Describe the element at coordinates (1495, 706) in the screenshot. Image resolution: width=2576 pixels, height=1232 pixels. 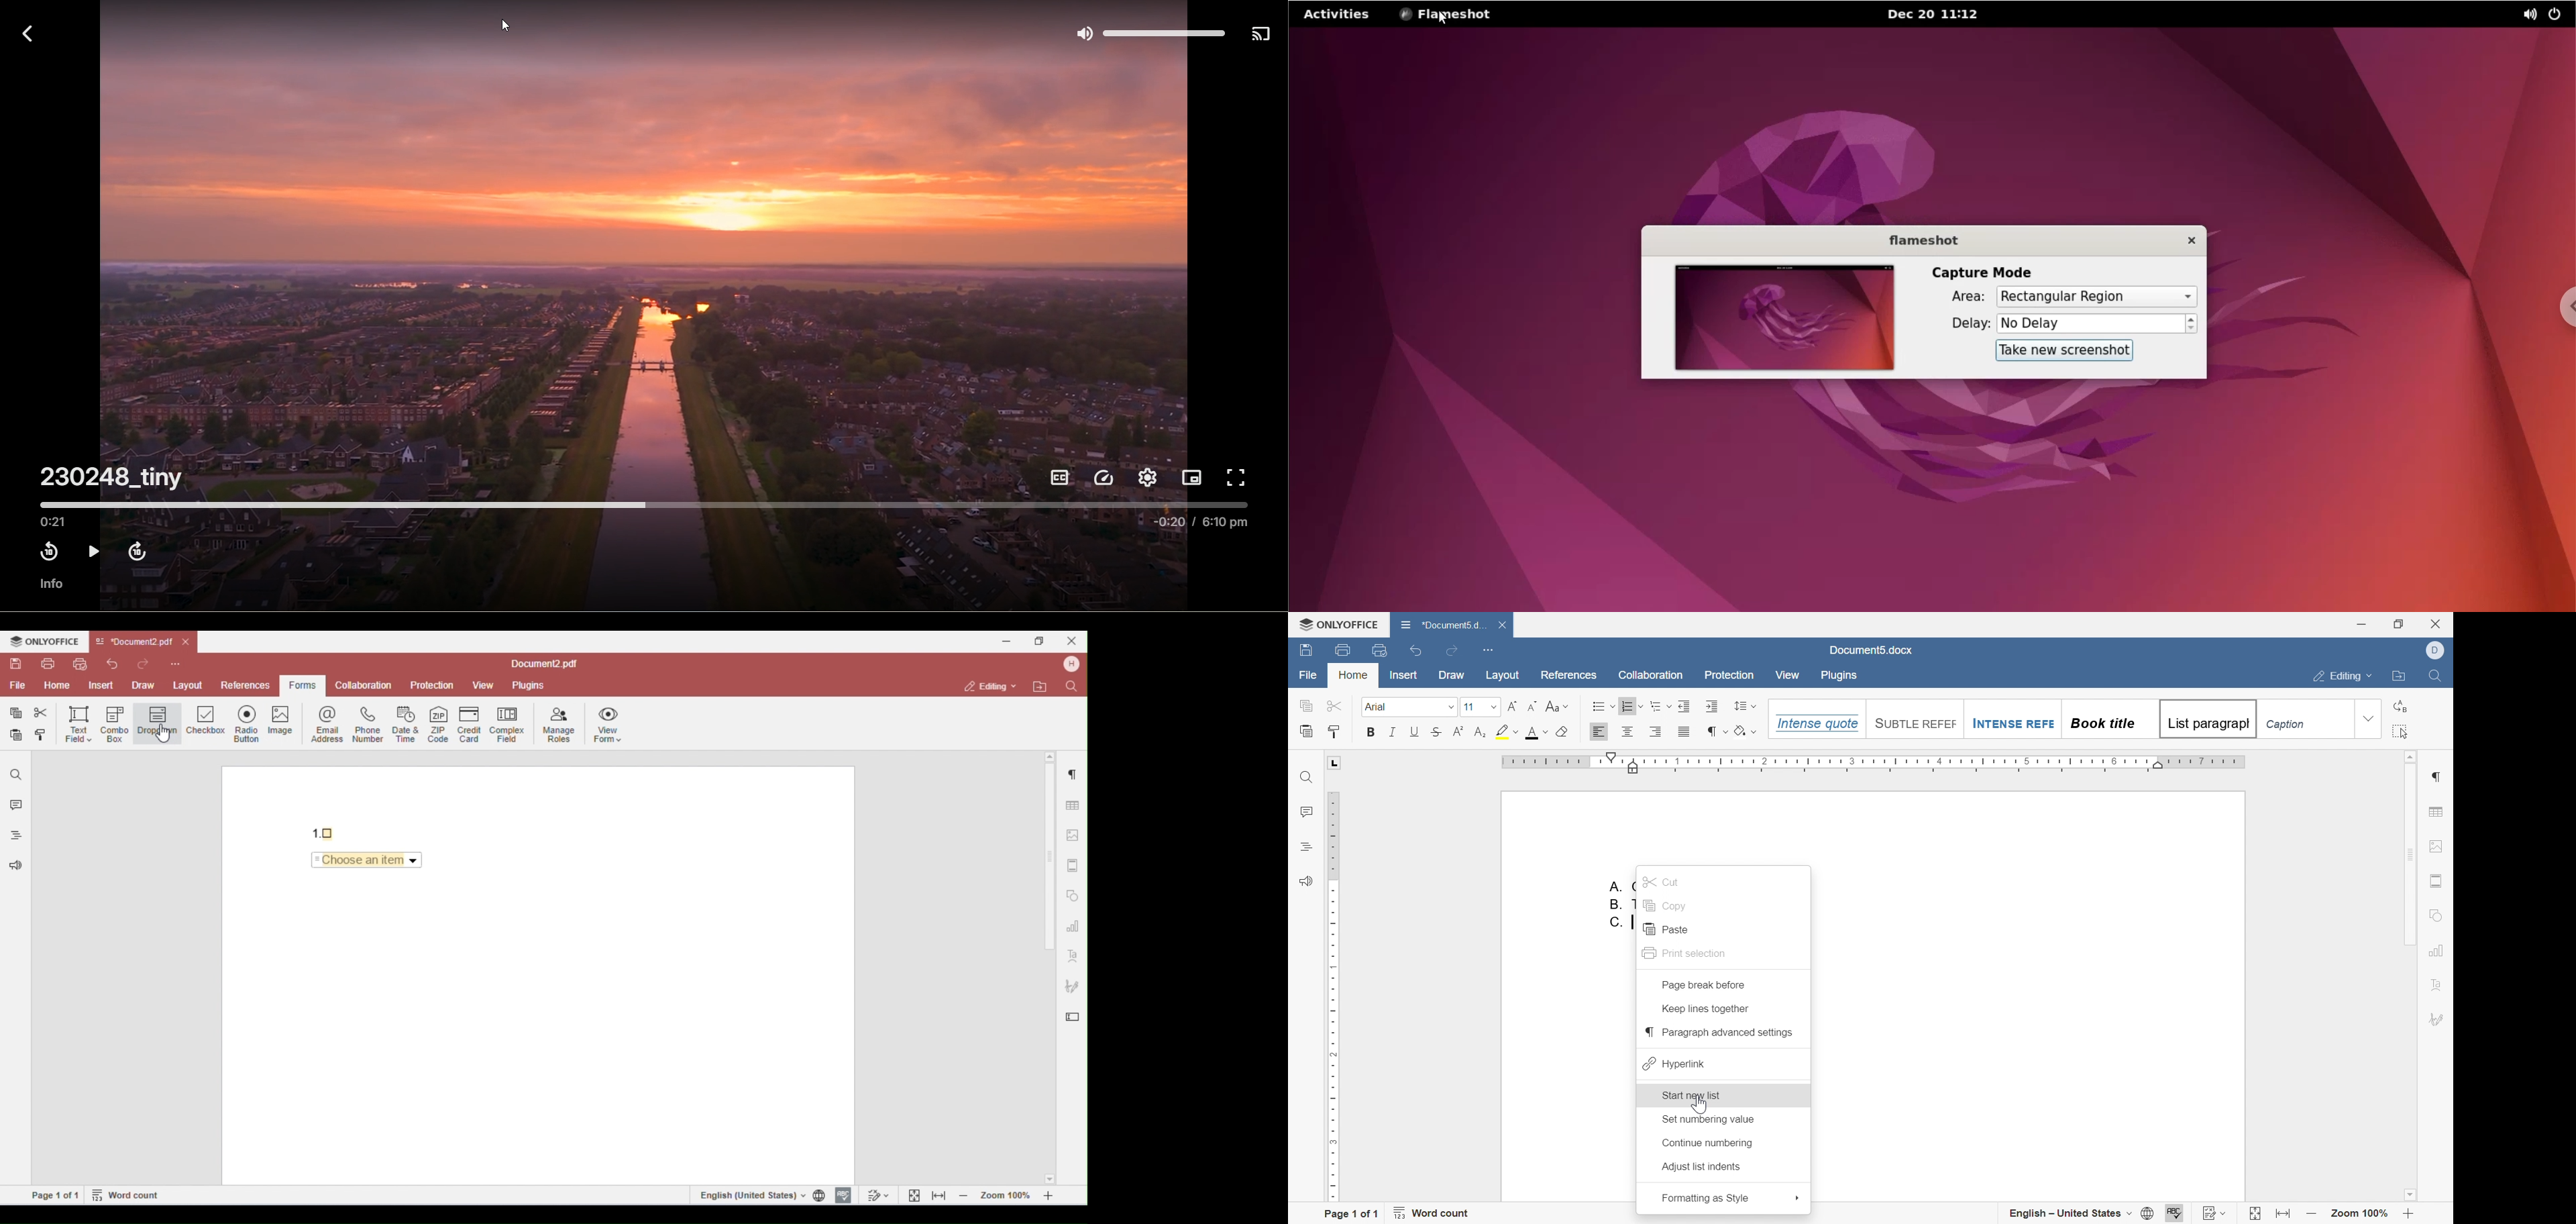
I see `drop down` at that location.